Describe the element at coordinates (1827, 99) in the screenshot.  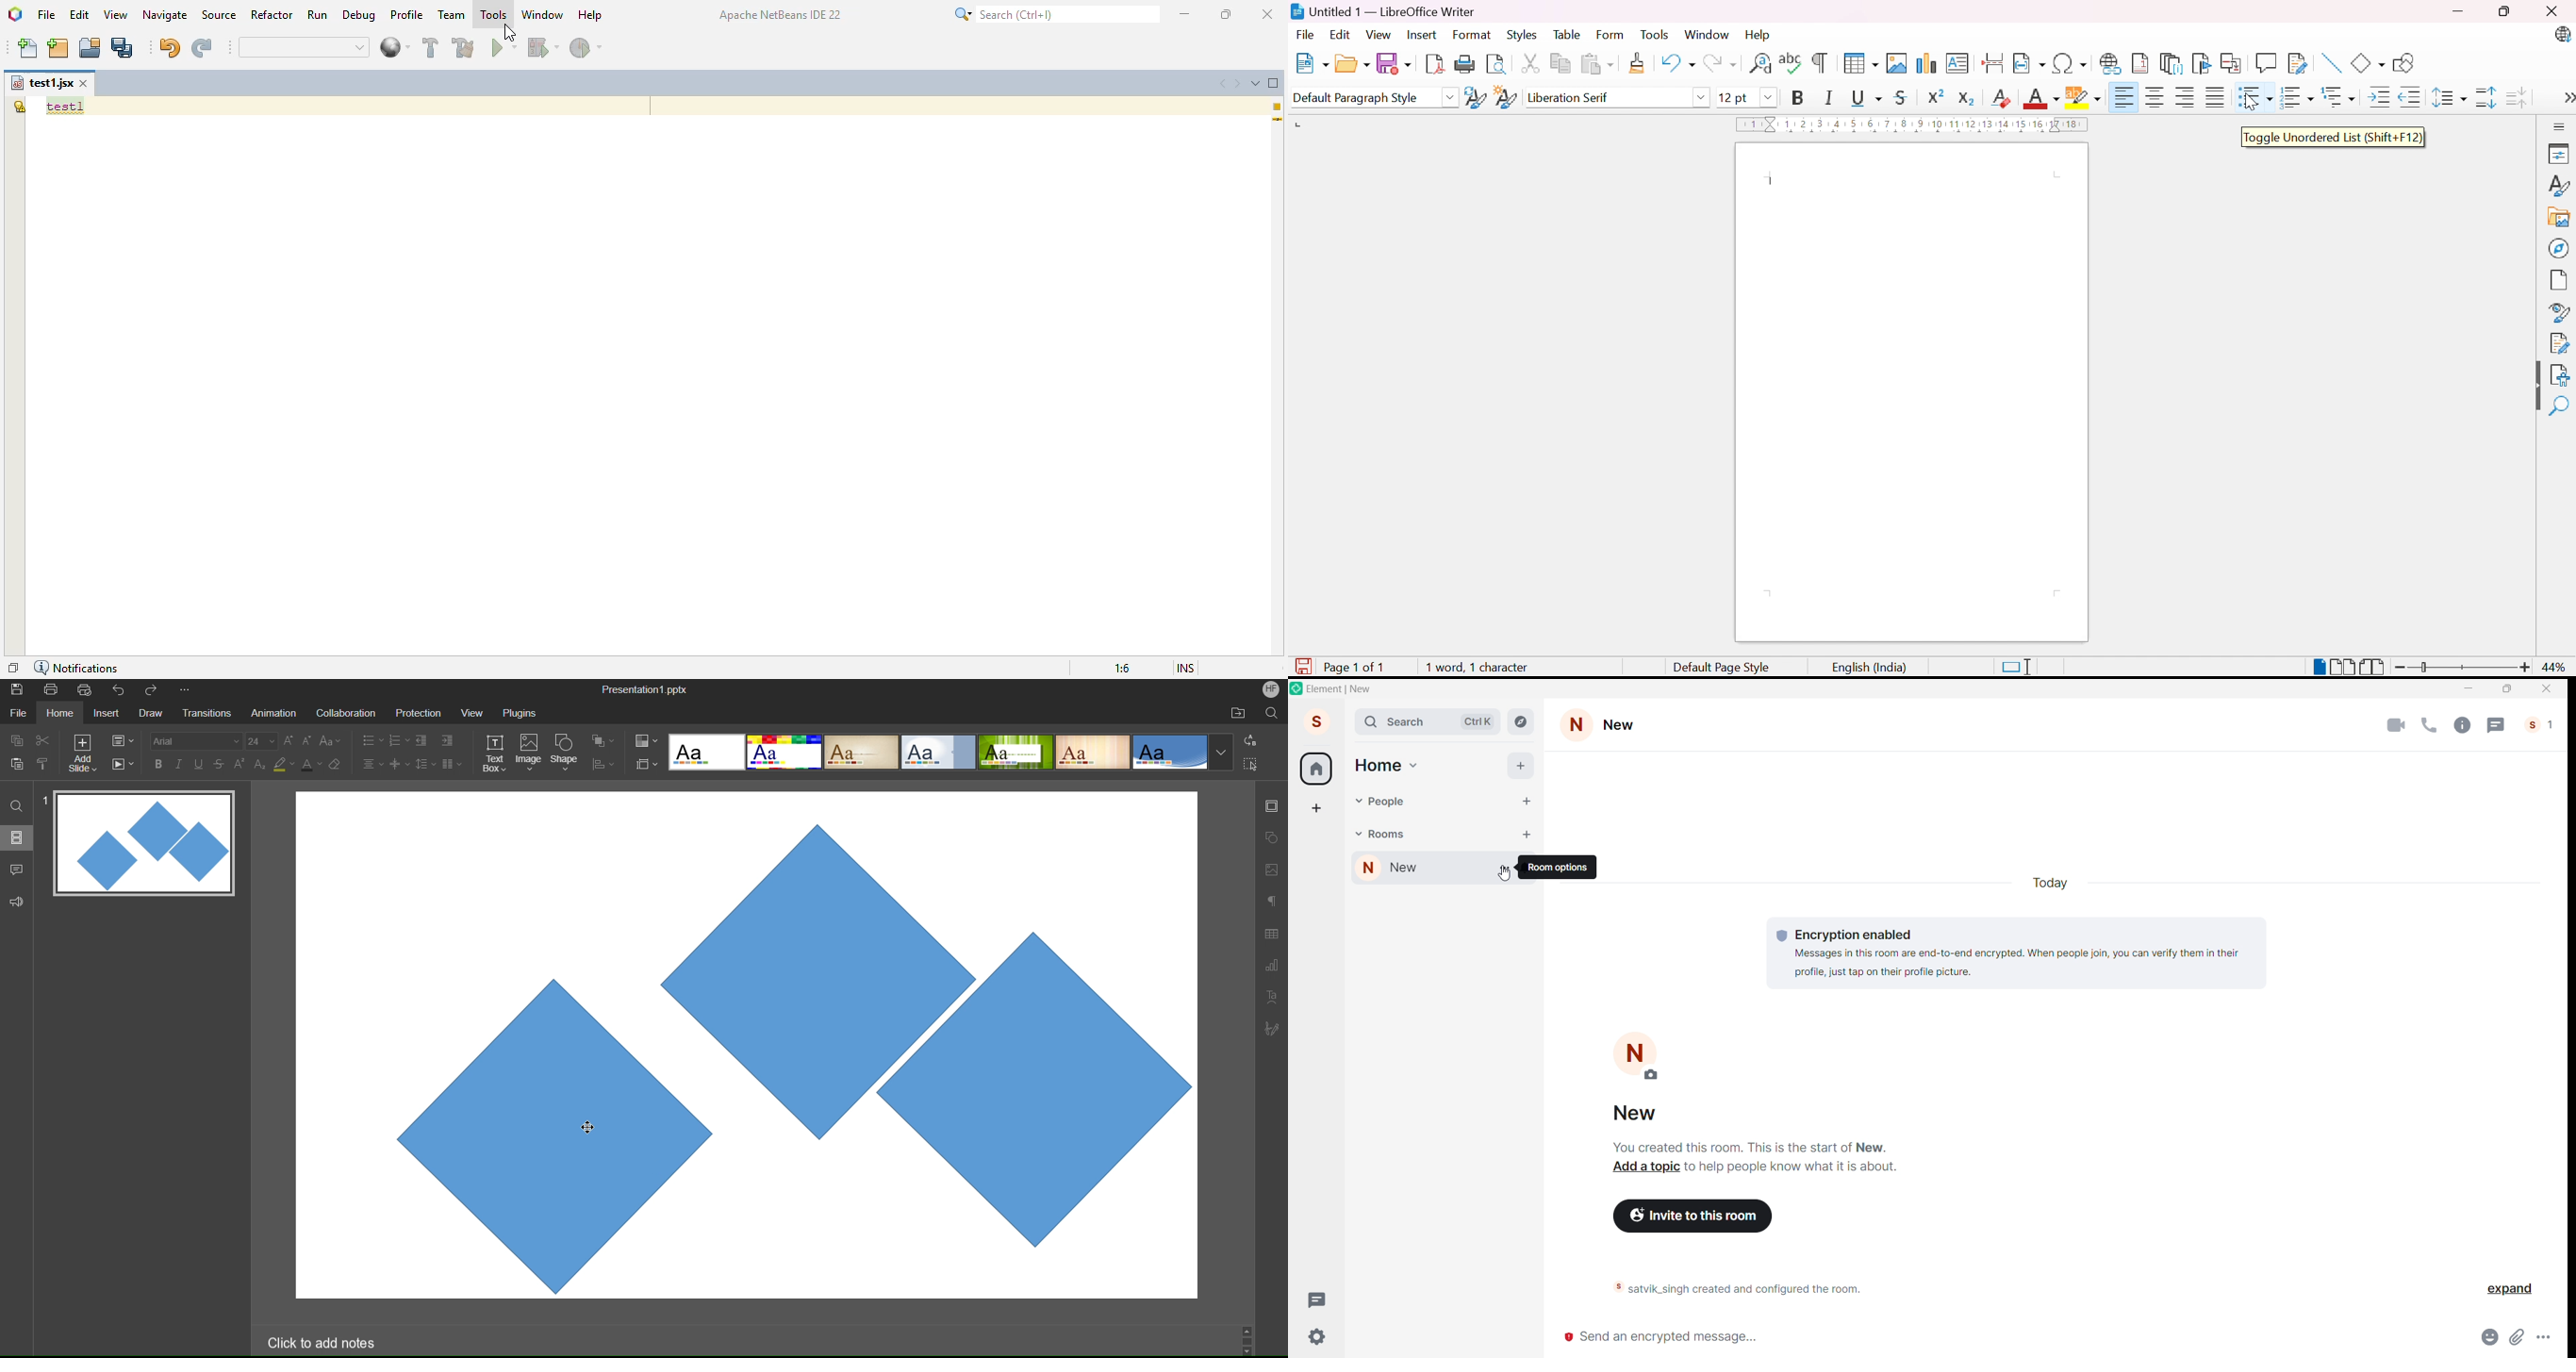
I see `Italic` at that location.